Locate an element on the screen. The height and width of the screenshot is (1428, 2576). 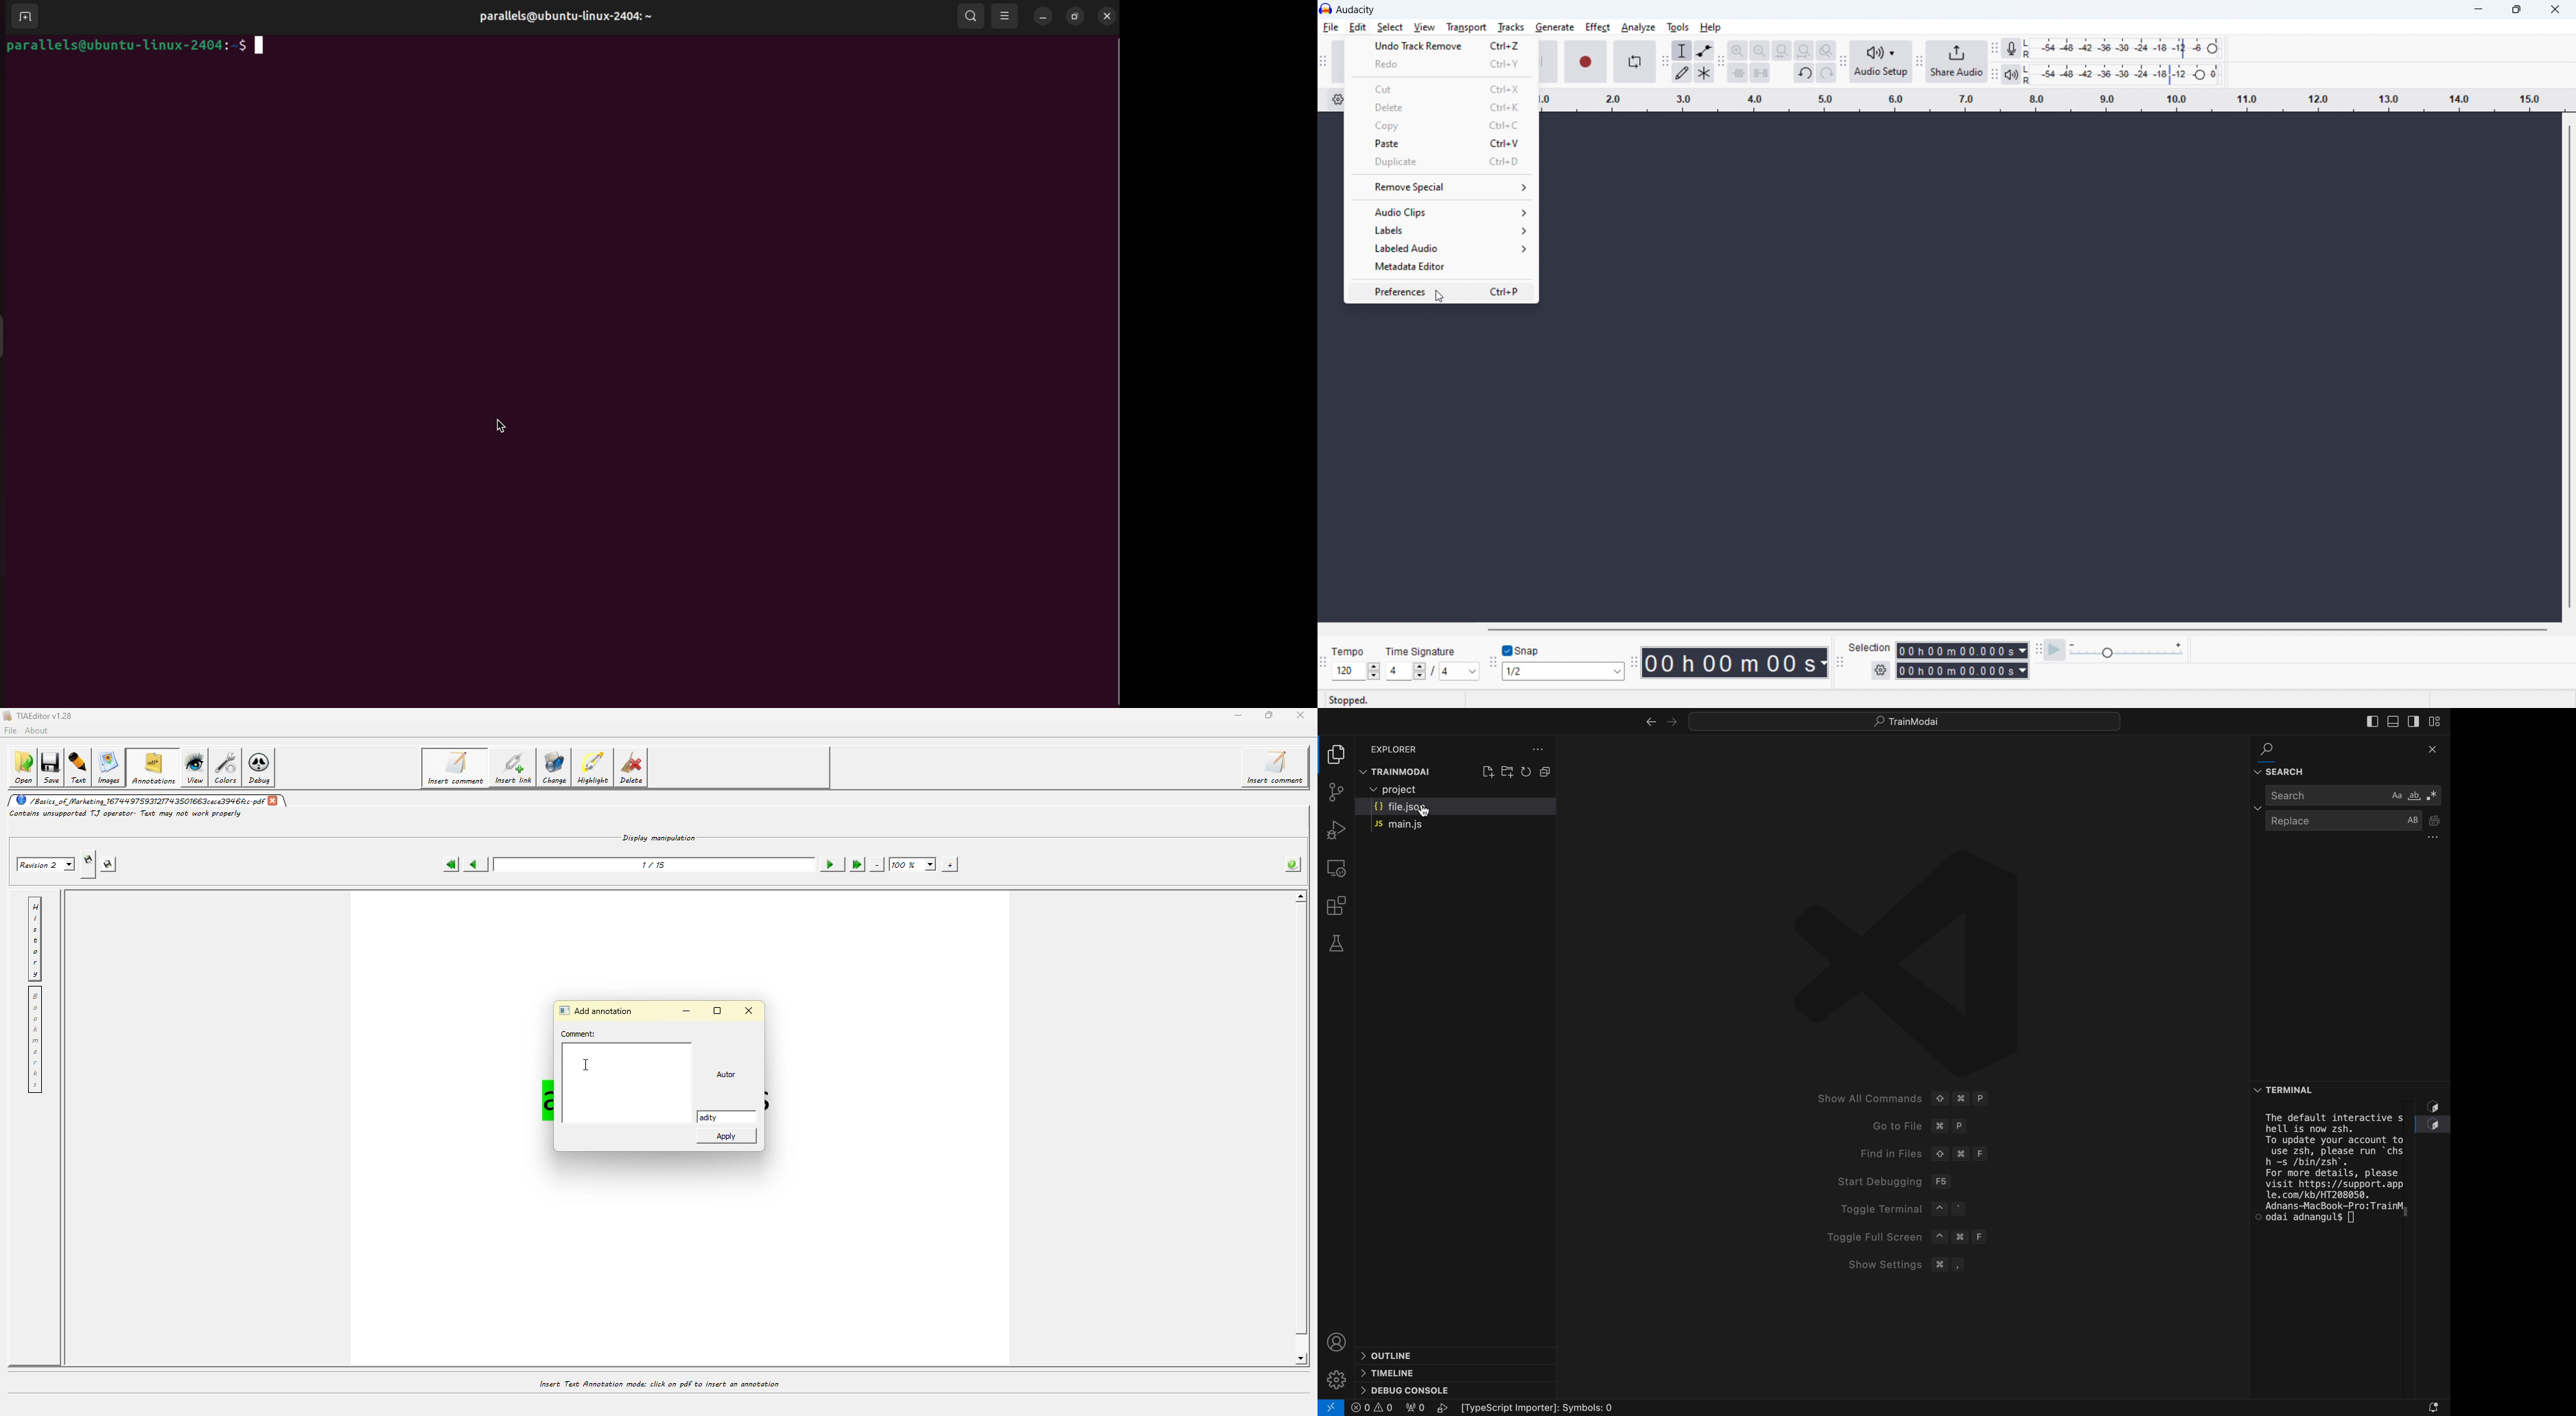
end time duration is located at coordinates (1954, 671).